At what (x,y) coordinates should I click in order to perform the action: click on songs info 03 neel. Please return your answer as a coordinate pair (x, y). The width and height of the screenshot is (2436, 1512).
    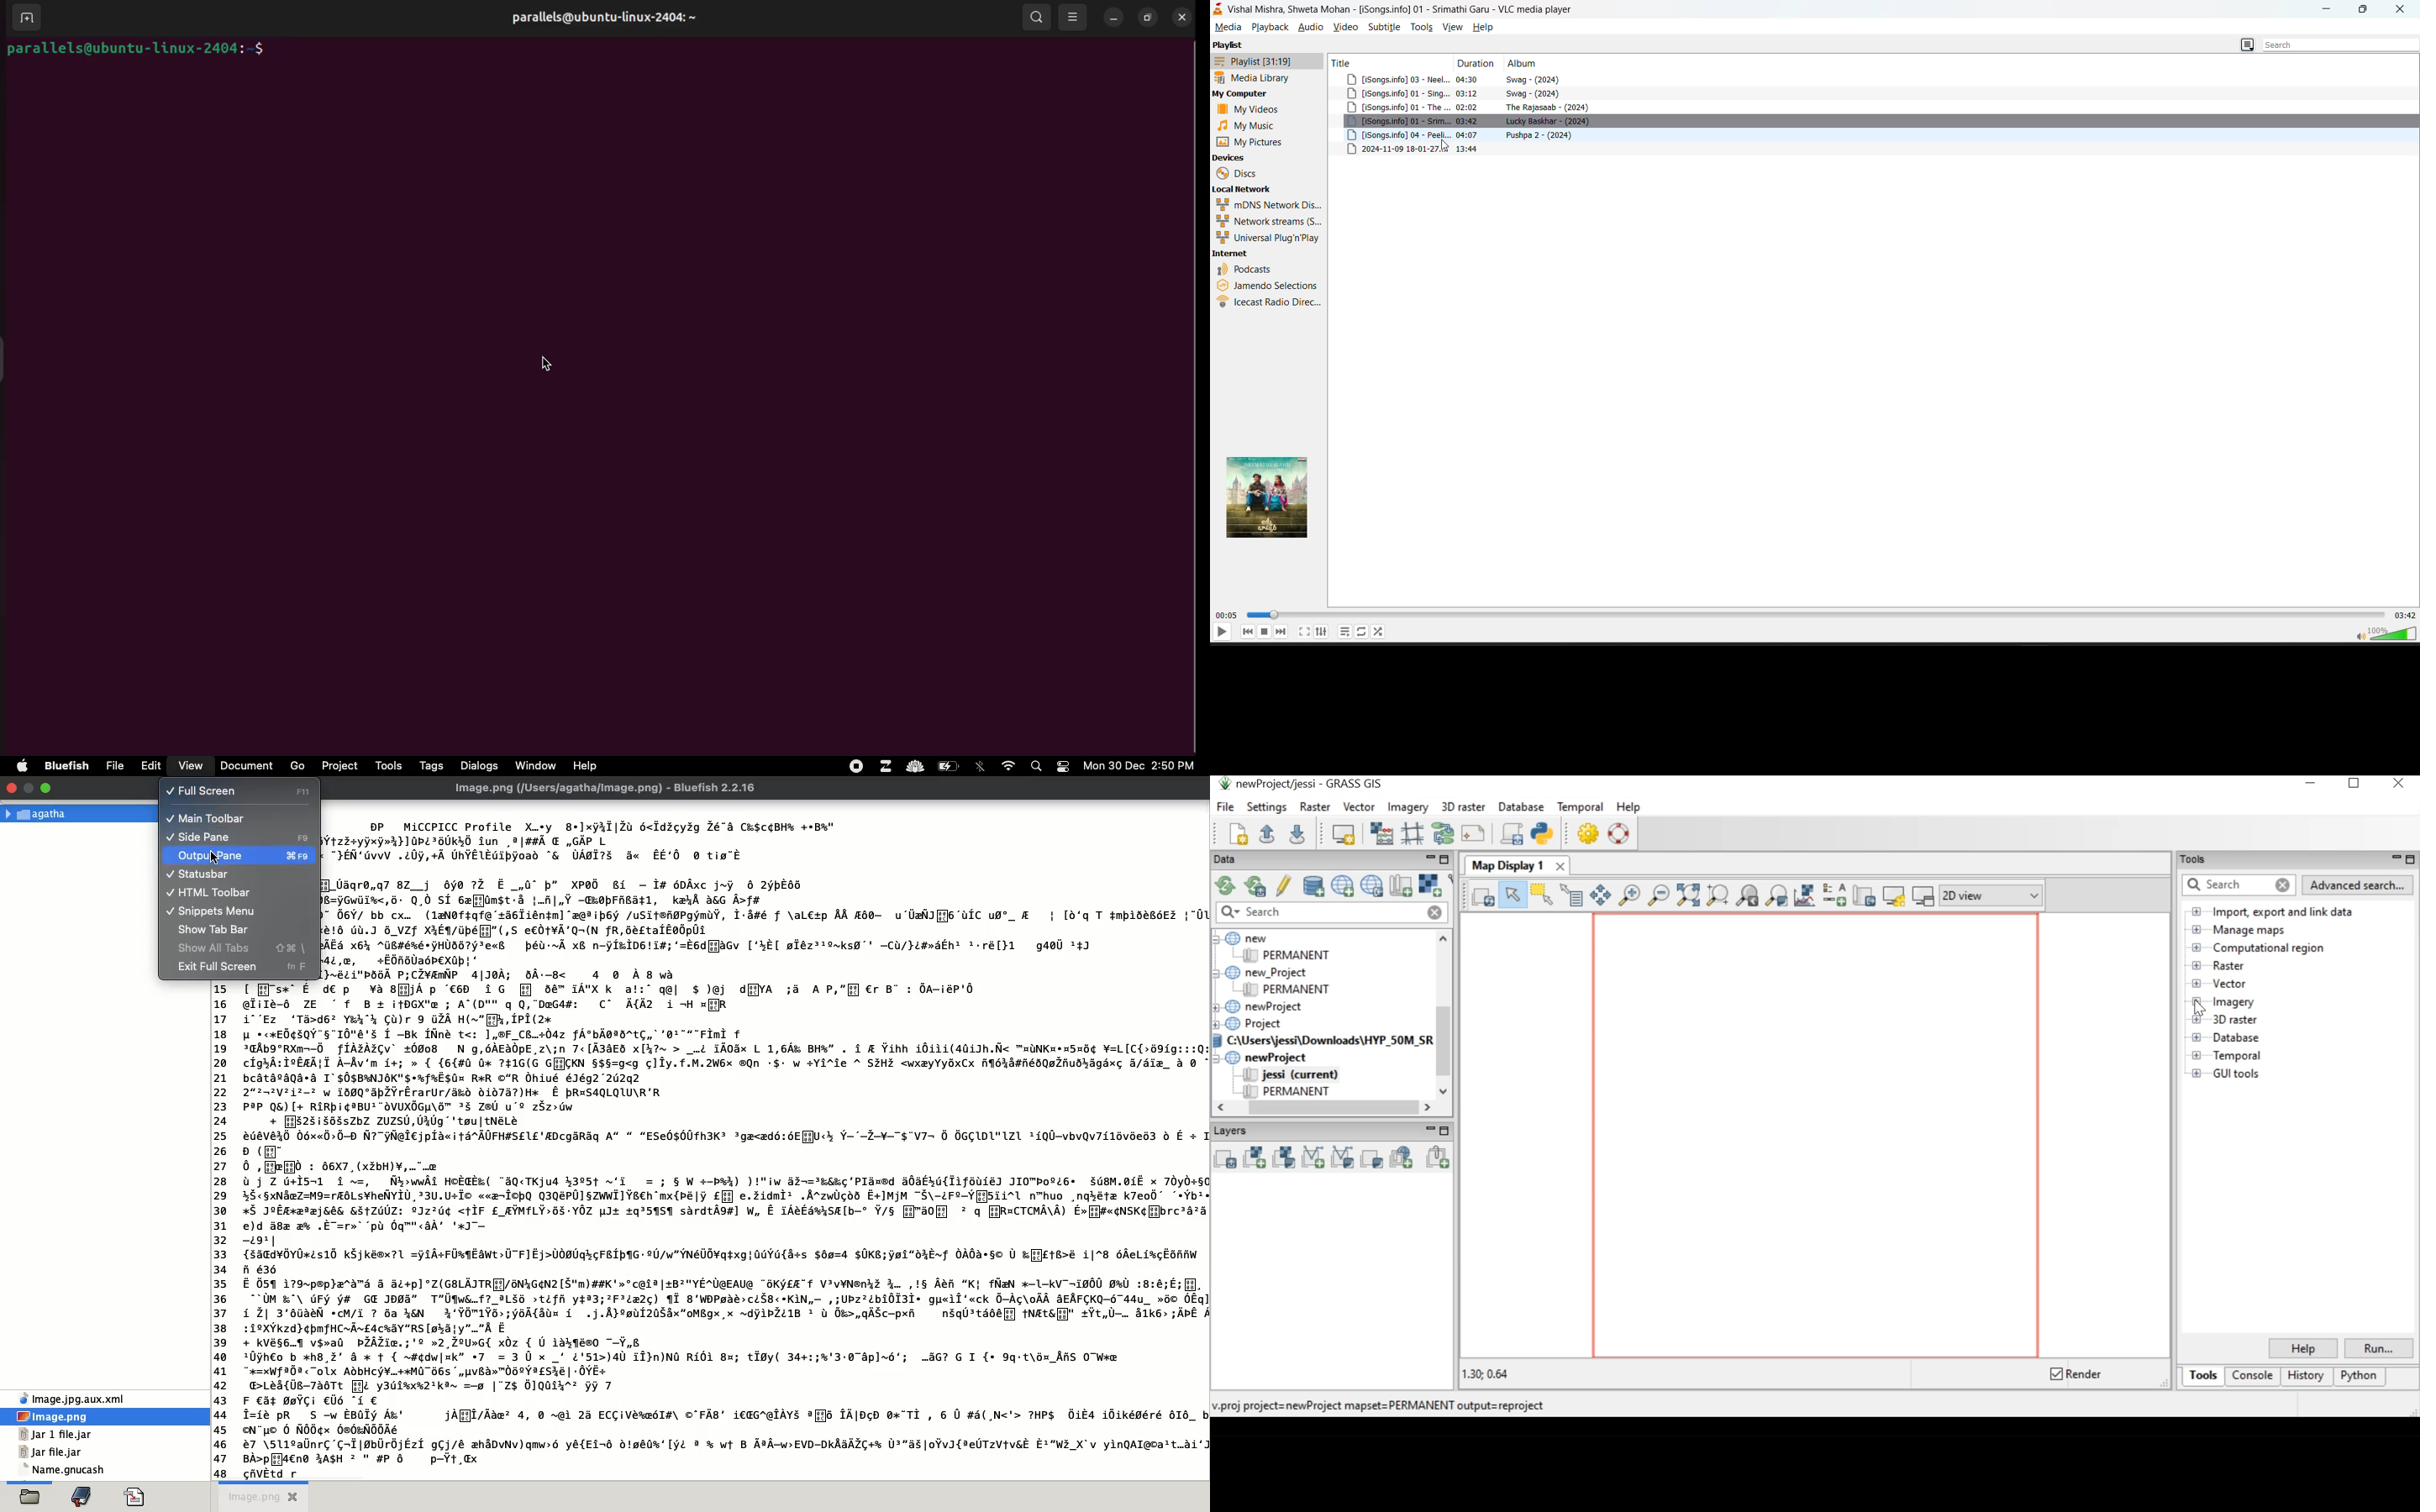
    Looking at the image, I should click on (1396, 79).